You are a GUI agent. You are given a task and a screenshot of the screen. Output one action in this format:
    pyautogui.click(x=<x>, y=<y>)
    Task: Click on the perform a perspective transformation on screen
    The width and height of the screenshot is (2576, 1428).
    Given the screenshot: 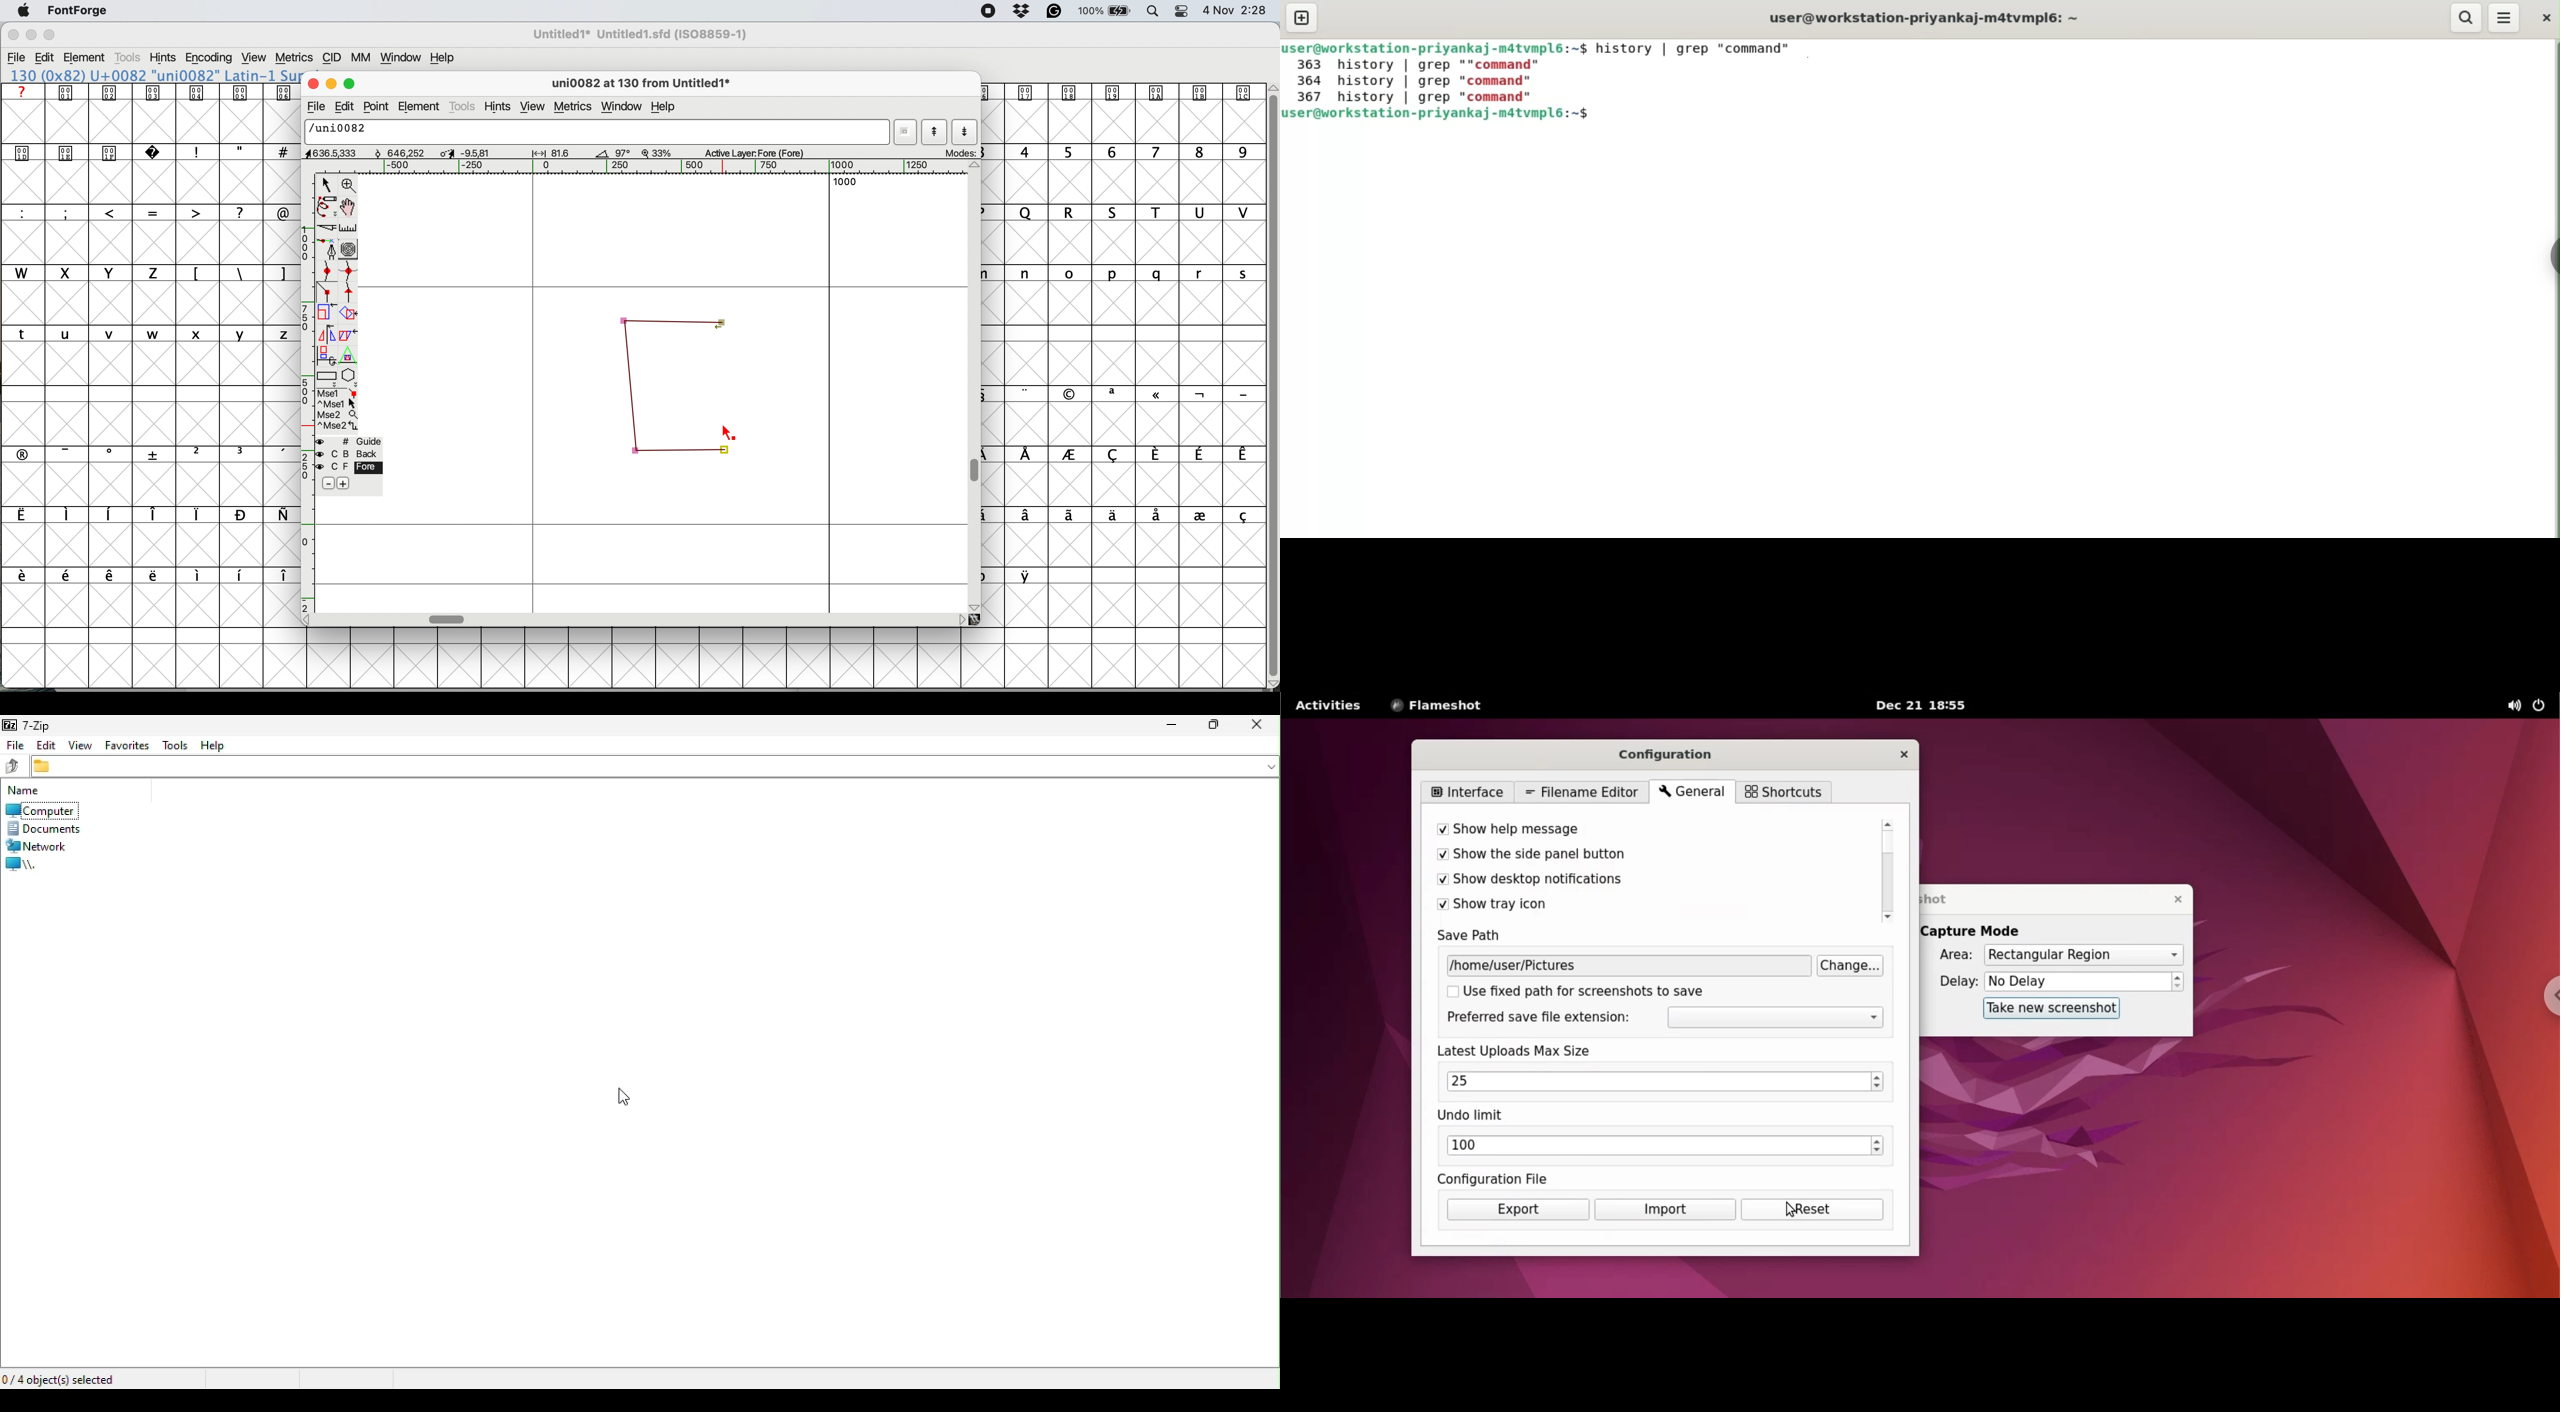 What is the action you would take?
    pyautogui.click(x=350, y=356)
    